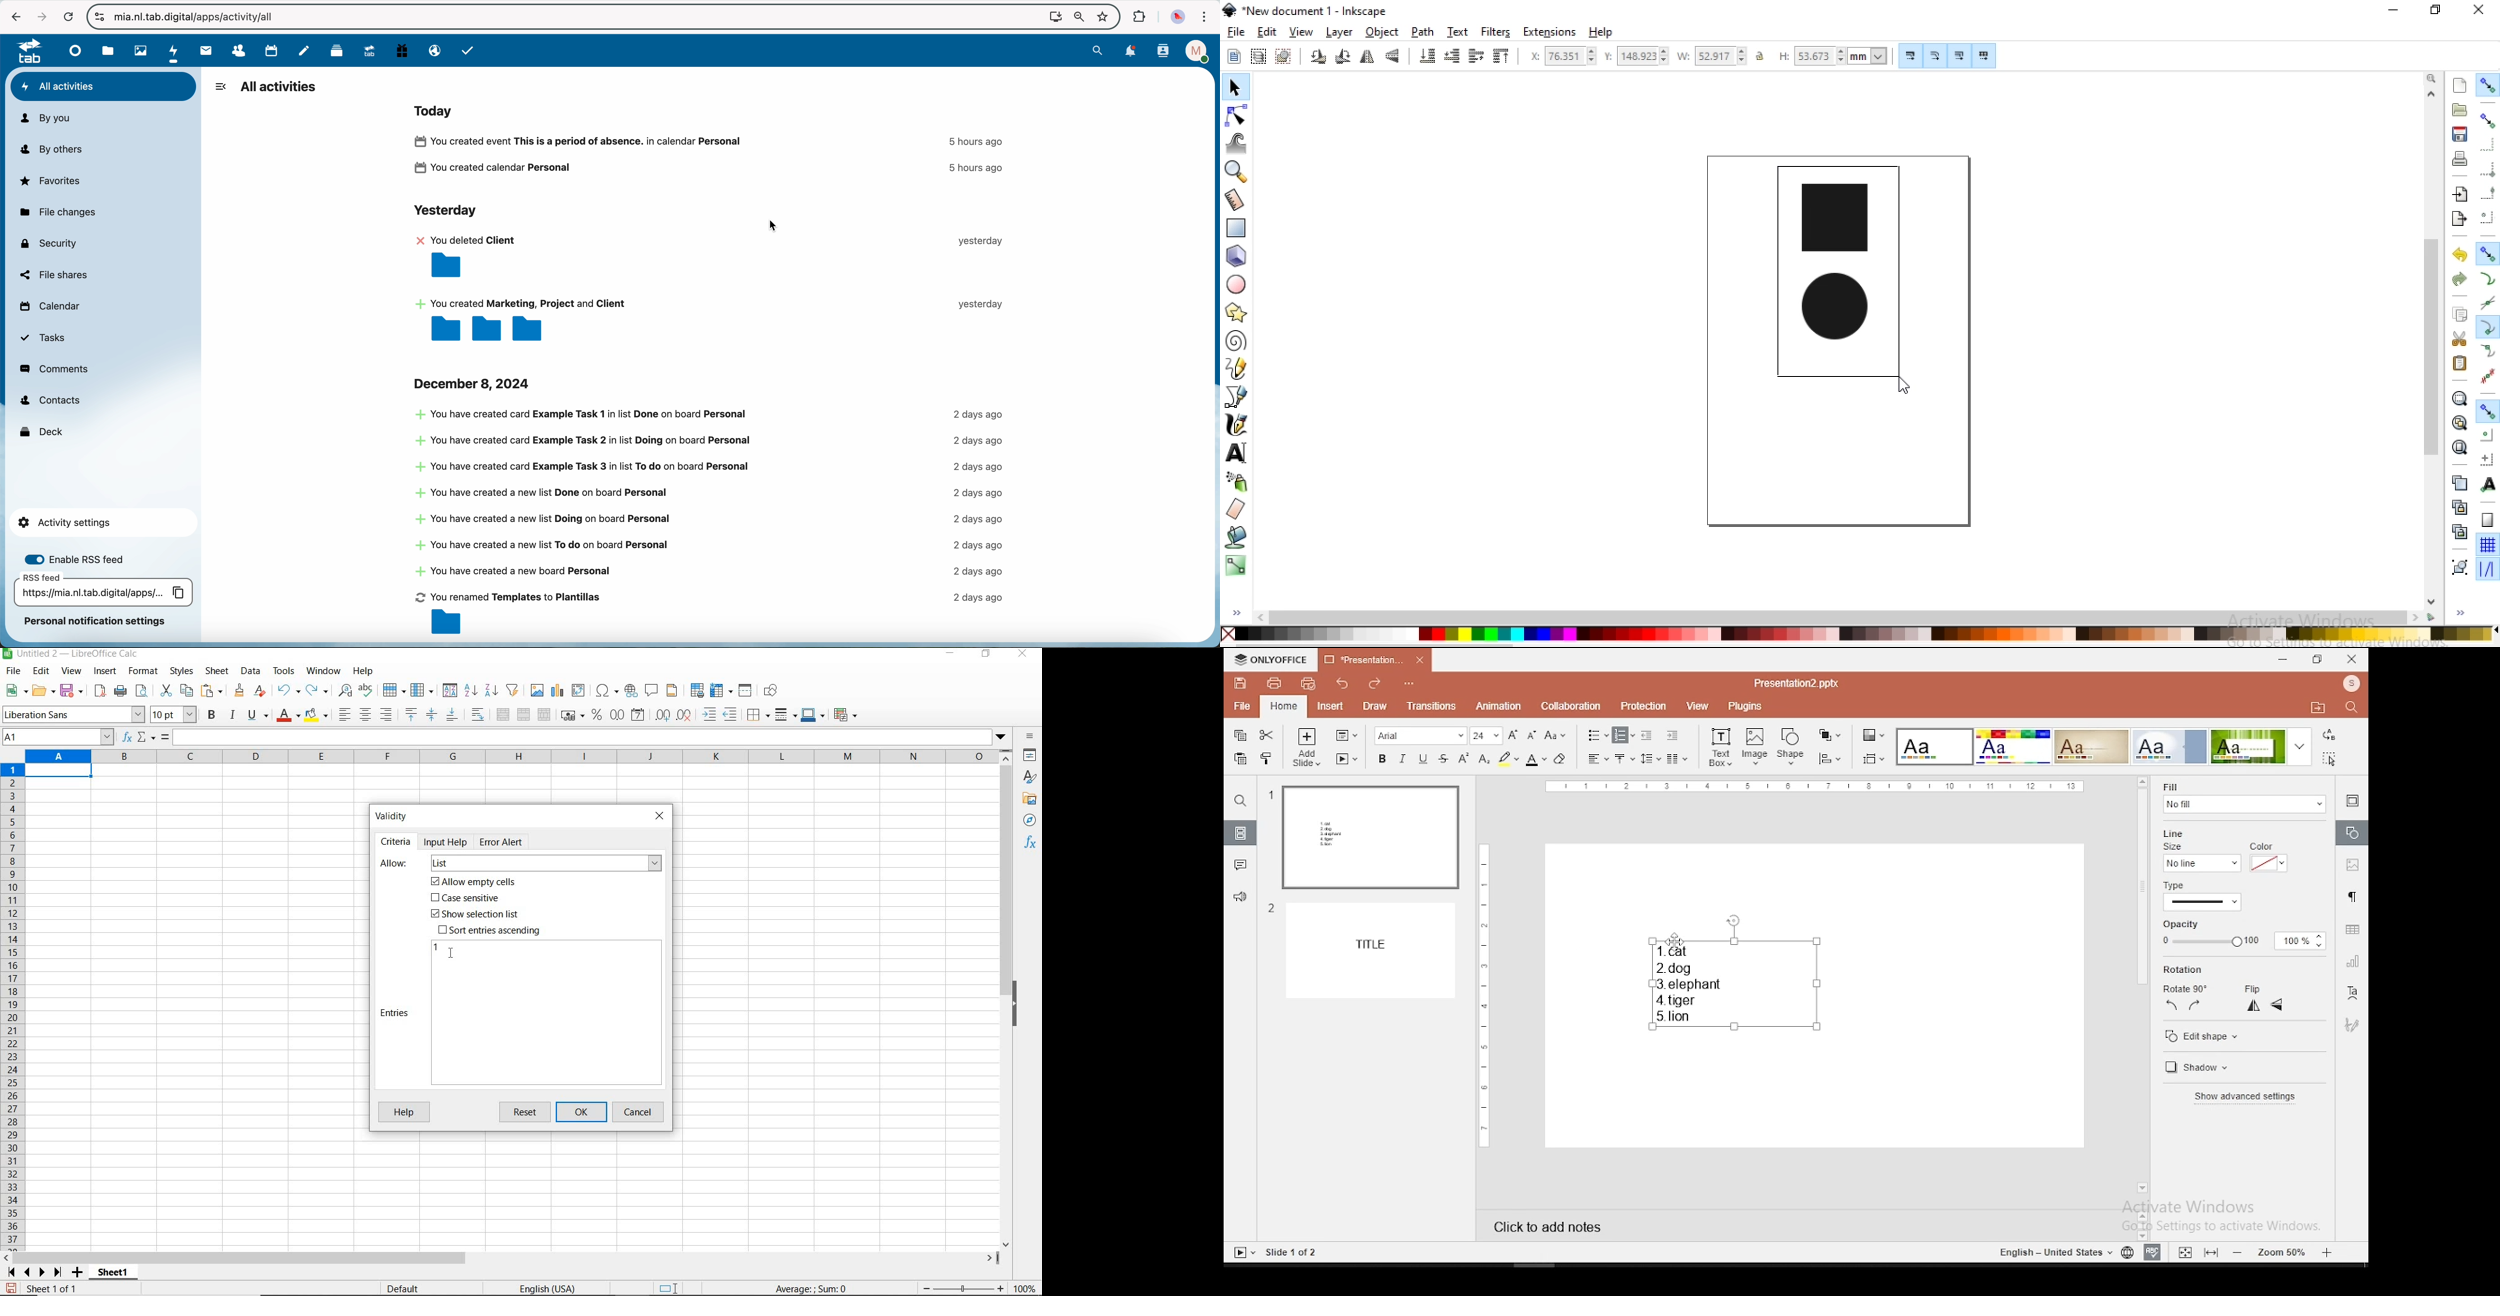 This screenshot has width=2520, height=1316. What do you see at coordinates (1403, 758) in the screenshot?
I see `italics` at bounding box center [1403, 758].